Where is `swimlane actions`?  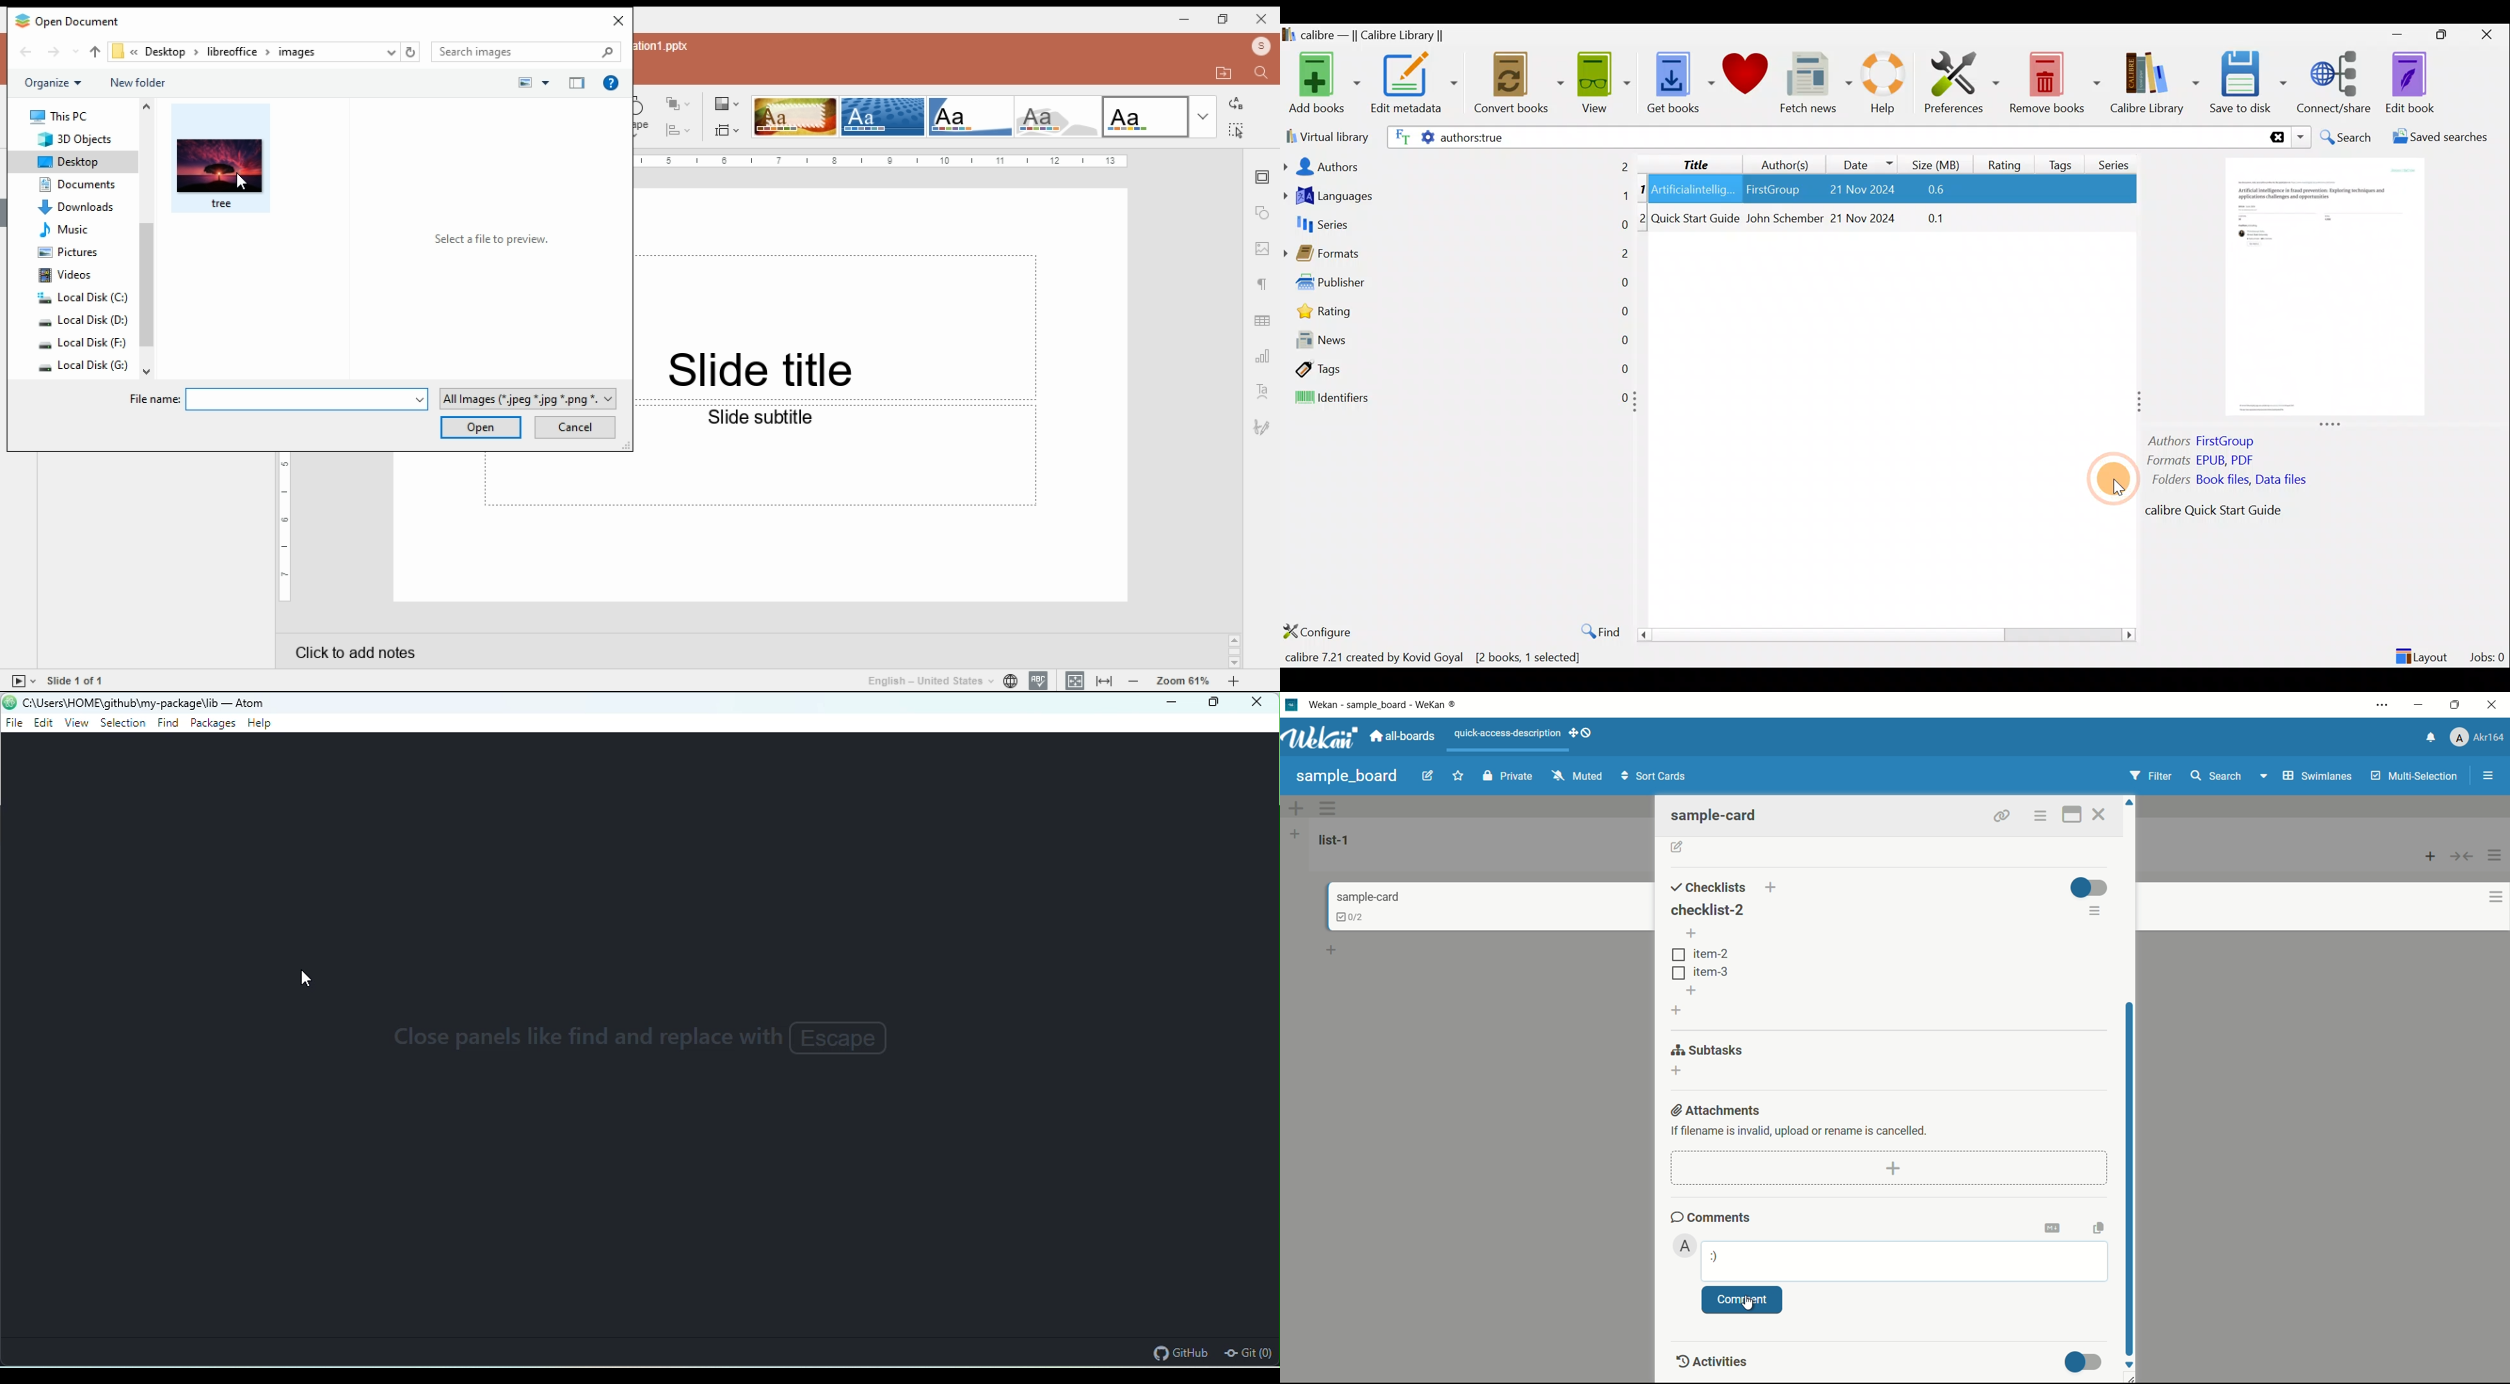 swimlane actions is located at coordinates (1329, 809).